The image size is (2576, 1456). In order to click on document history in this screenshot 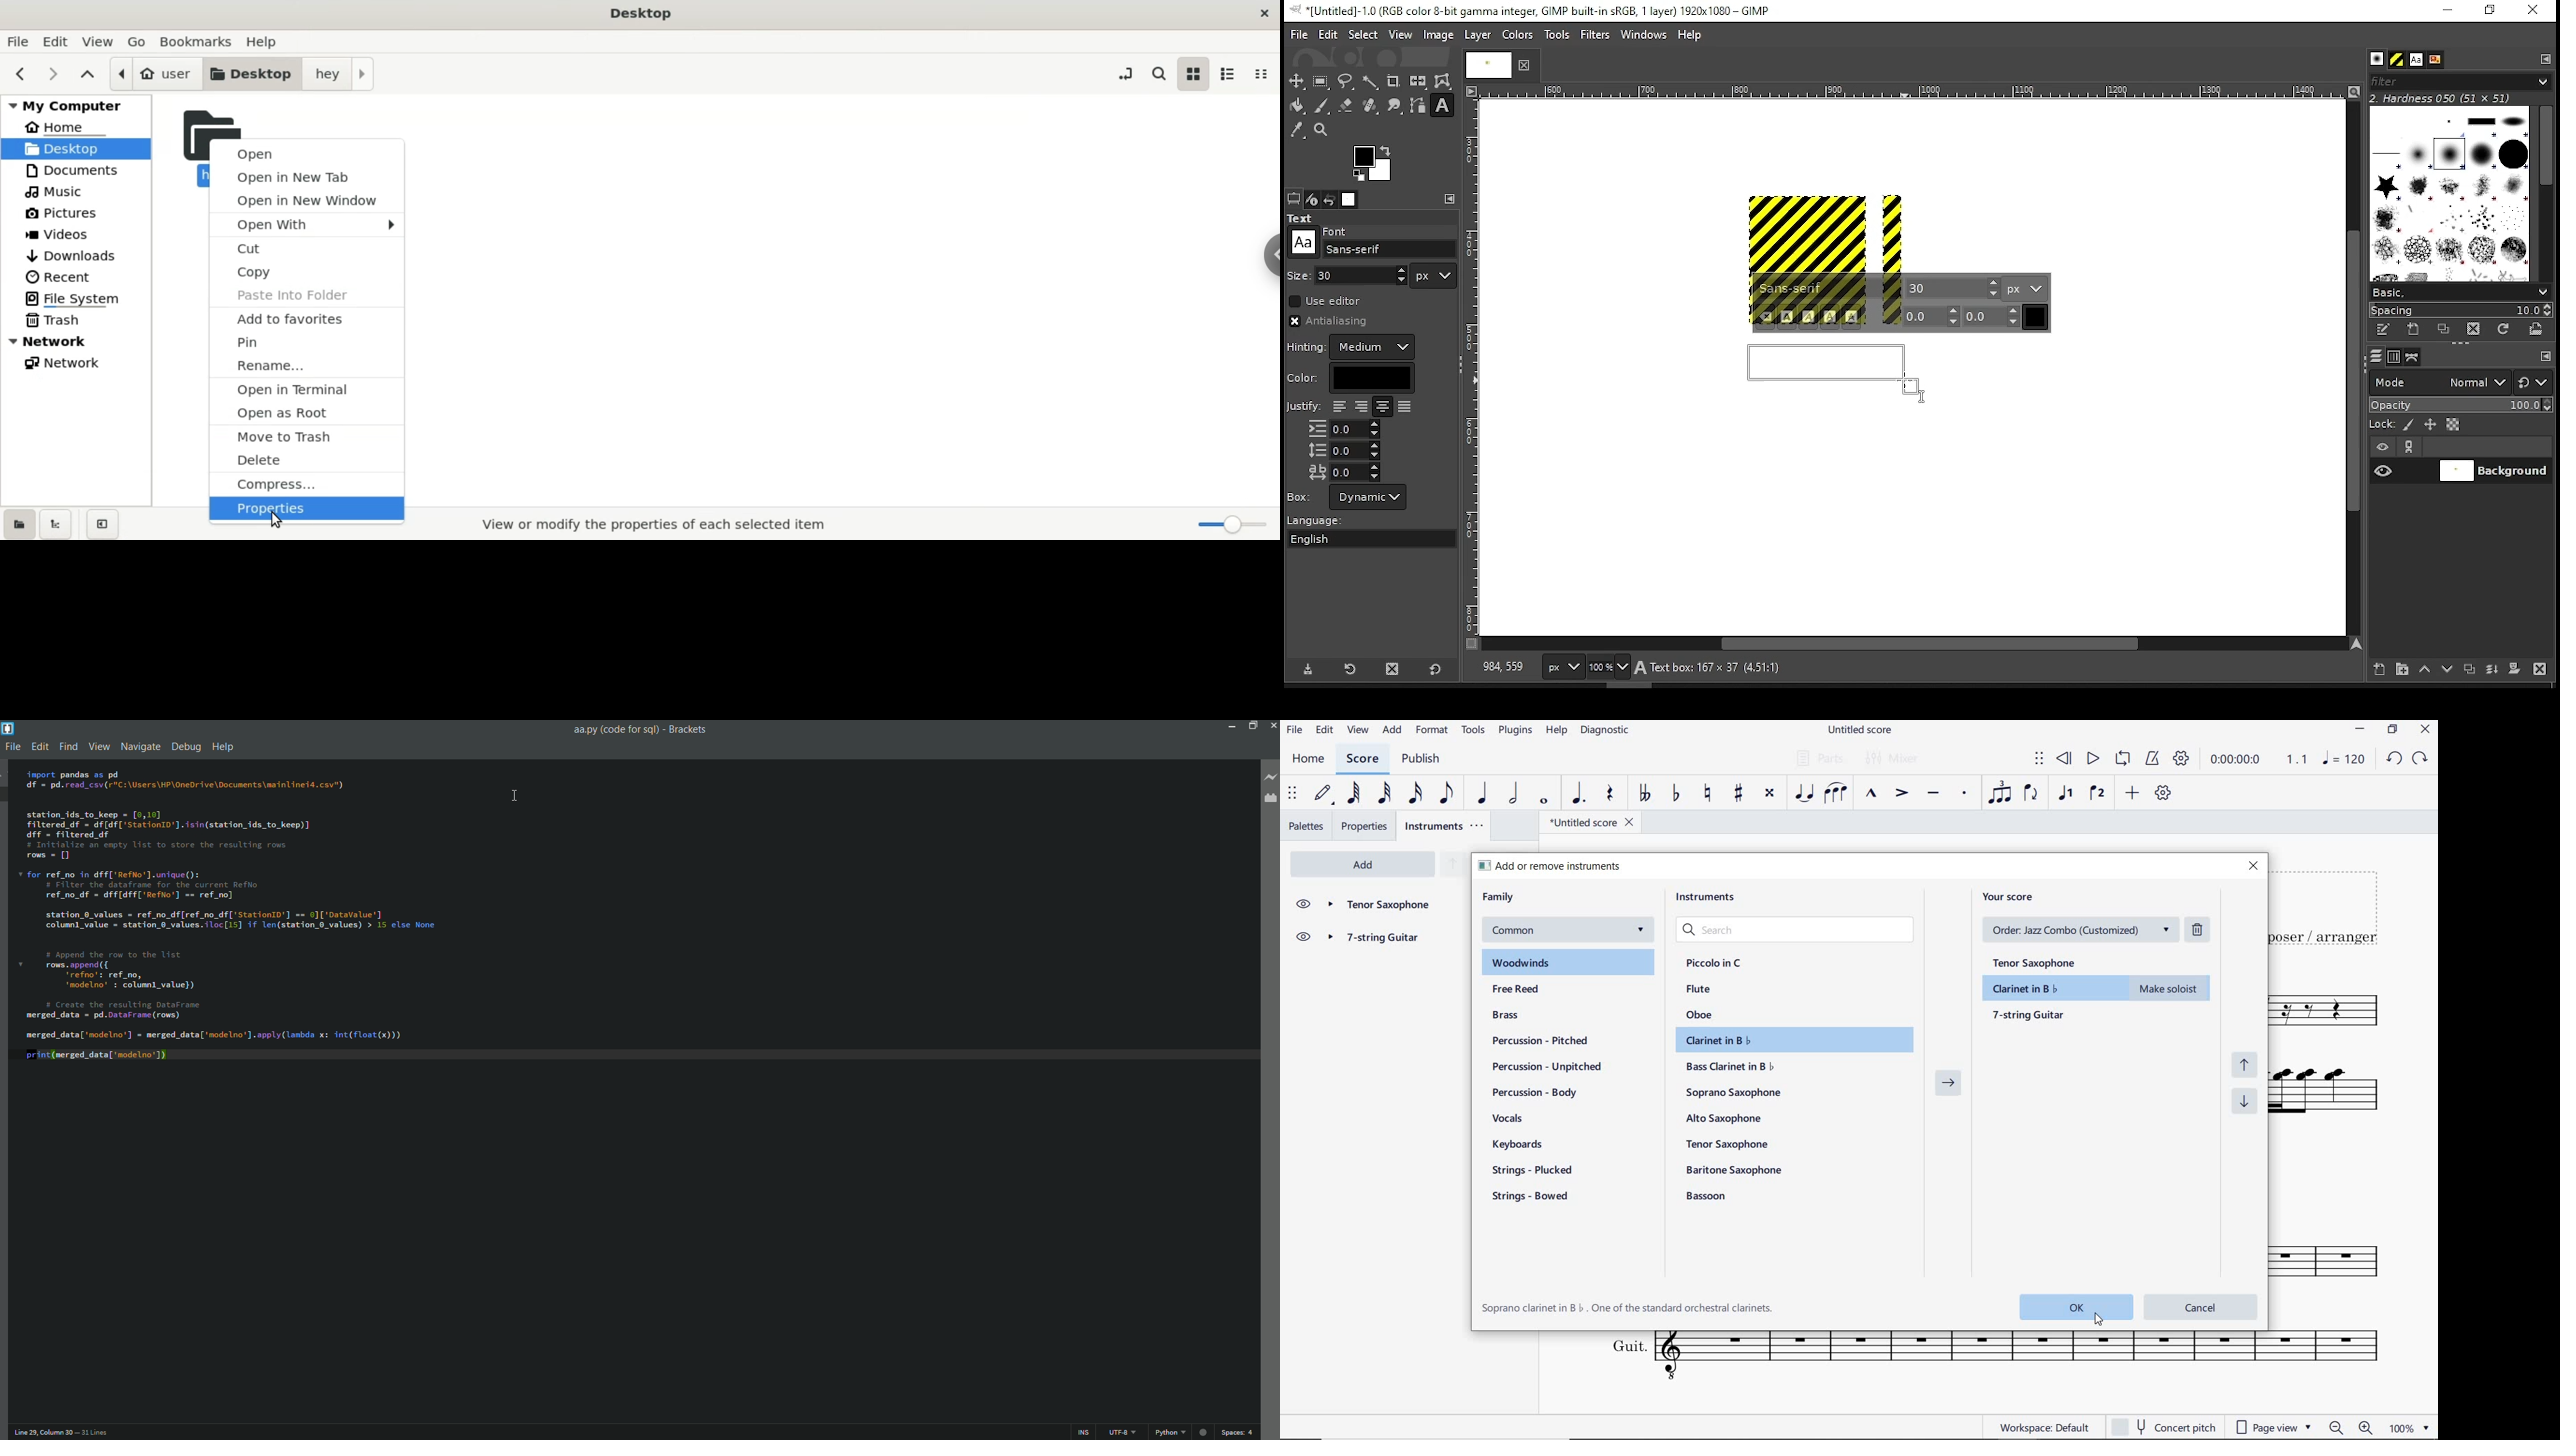, I will do `click(2434, 60)`.